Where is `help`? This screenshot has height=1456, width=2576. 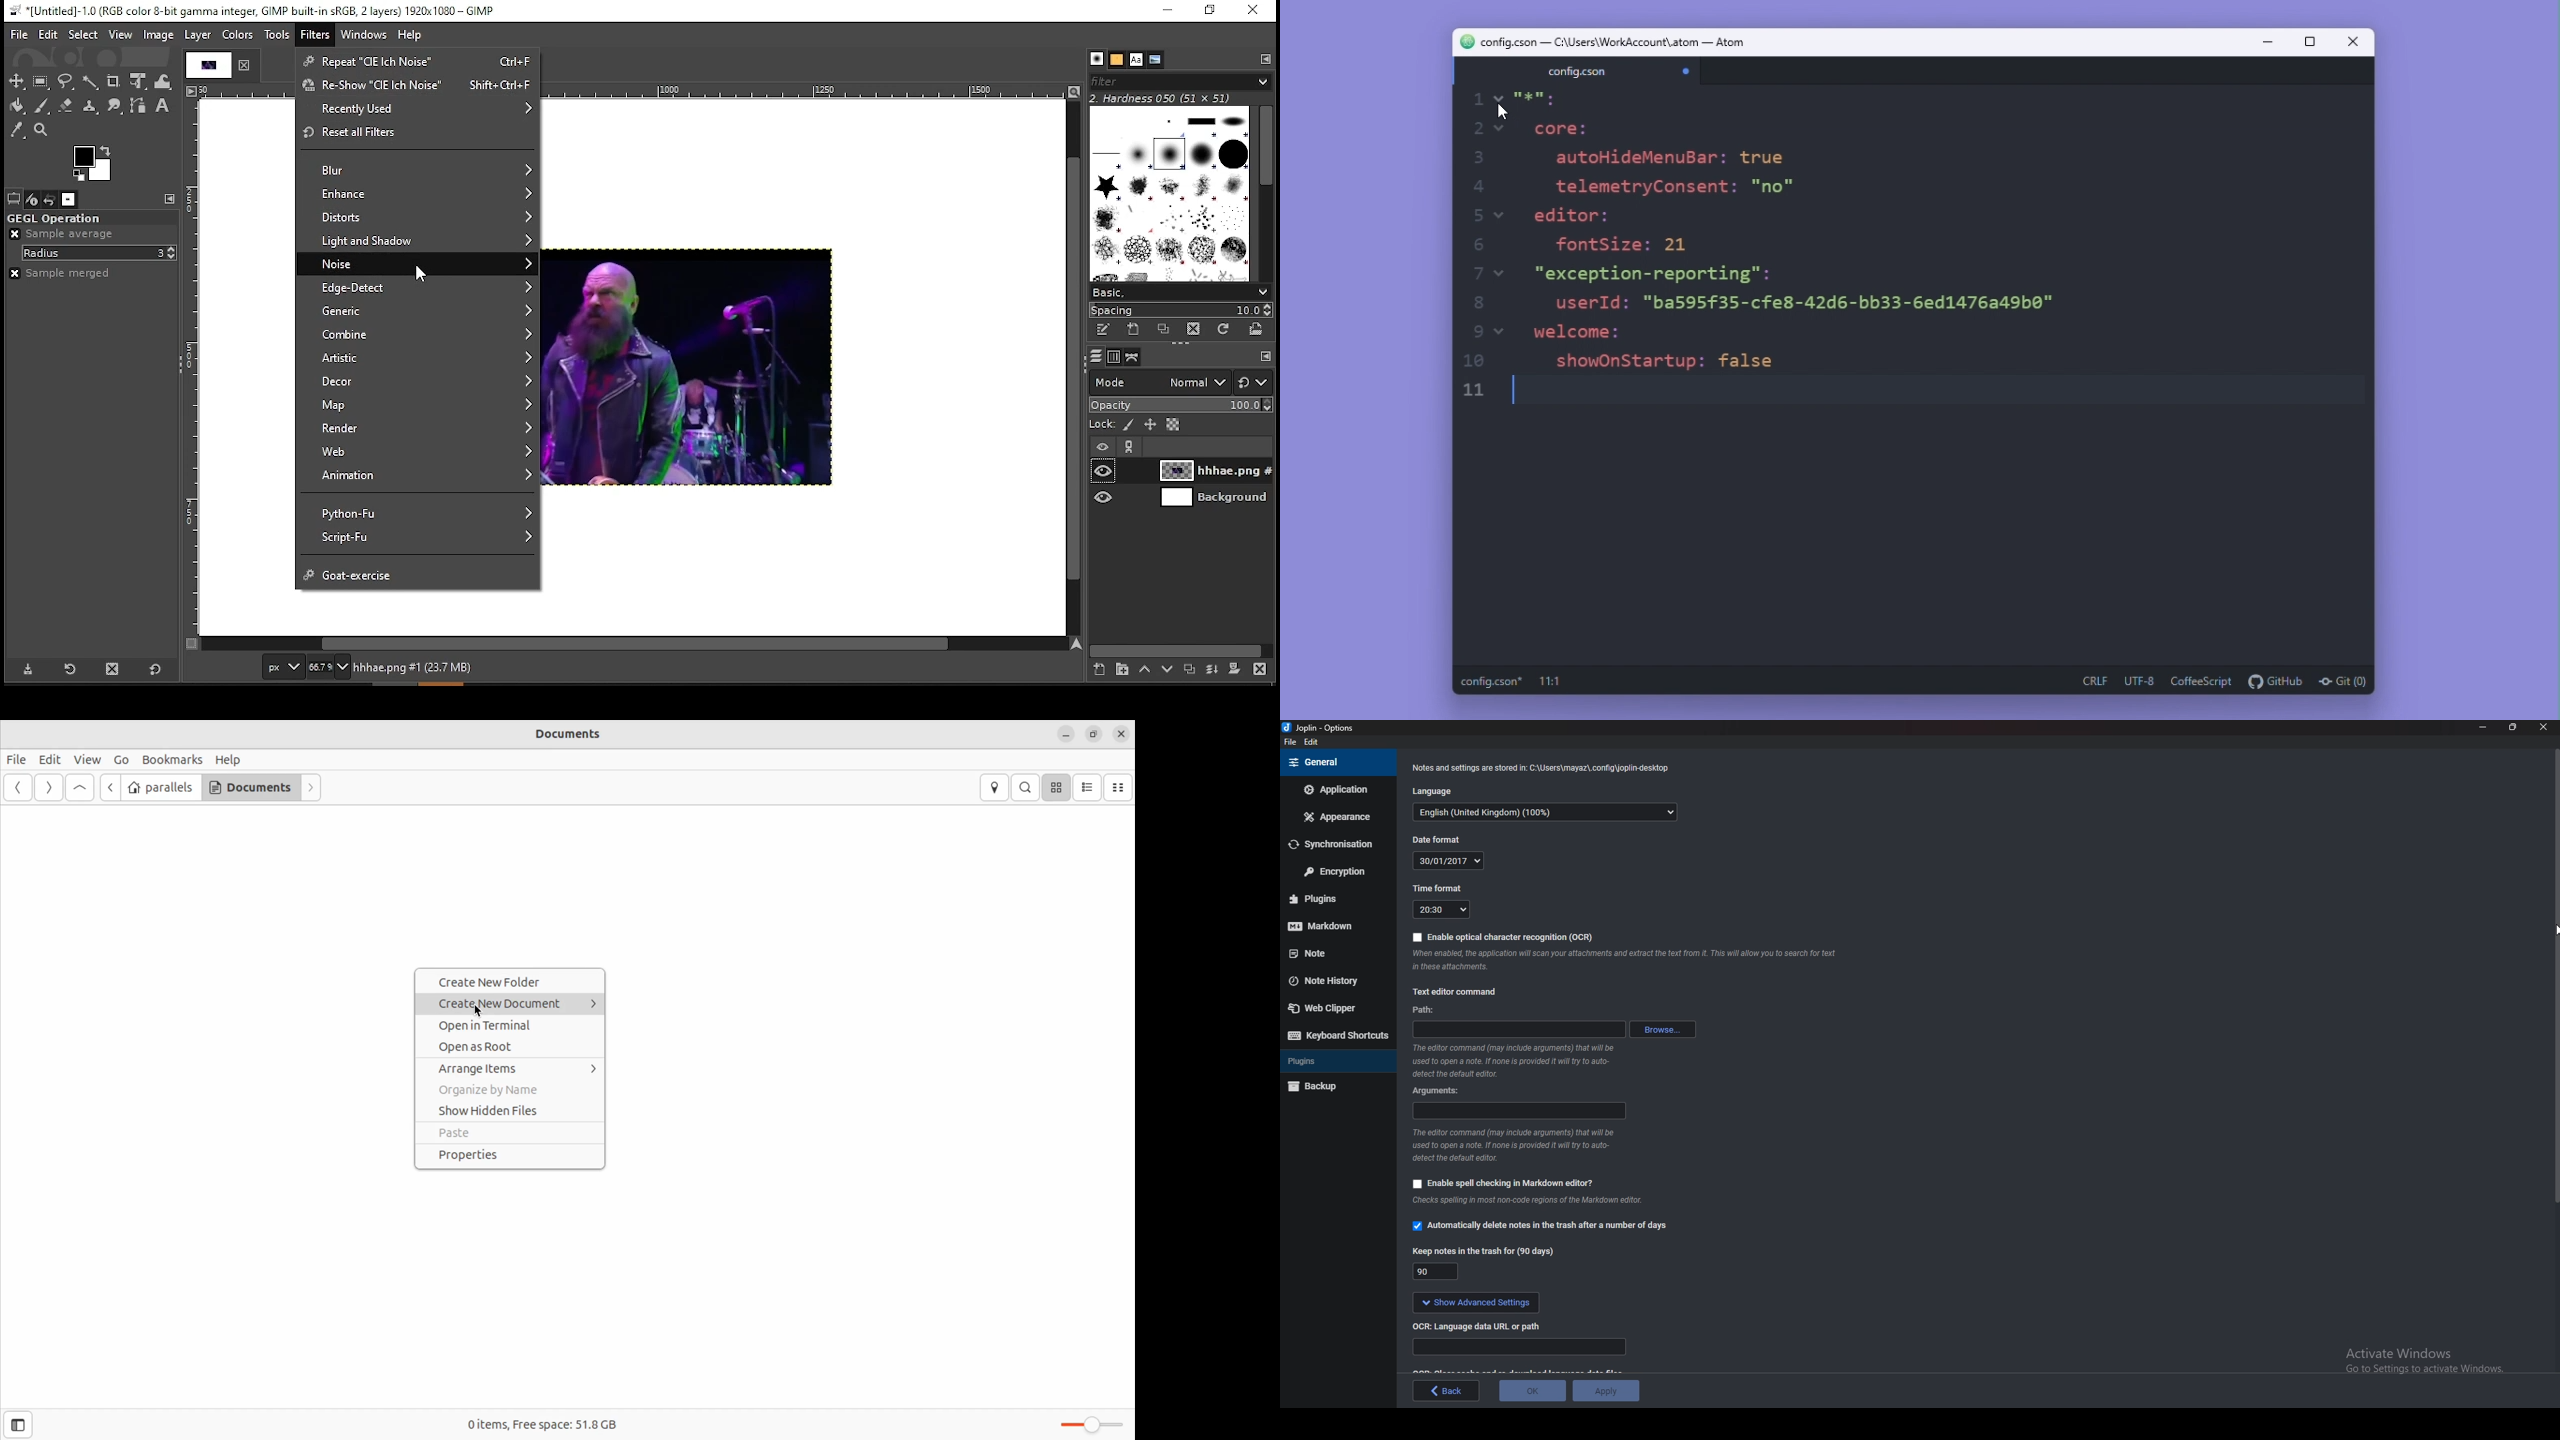
help is located at coordinates (229, 759).